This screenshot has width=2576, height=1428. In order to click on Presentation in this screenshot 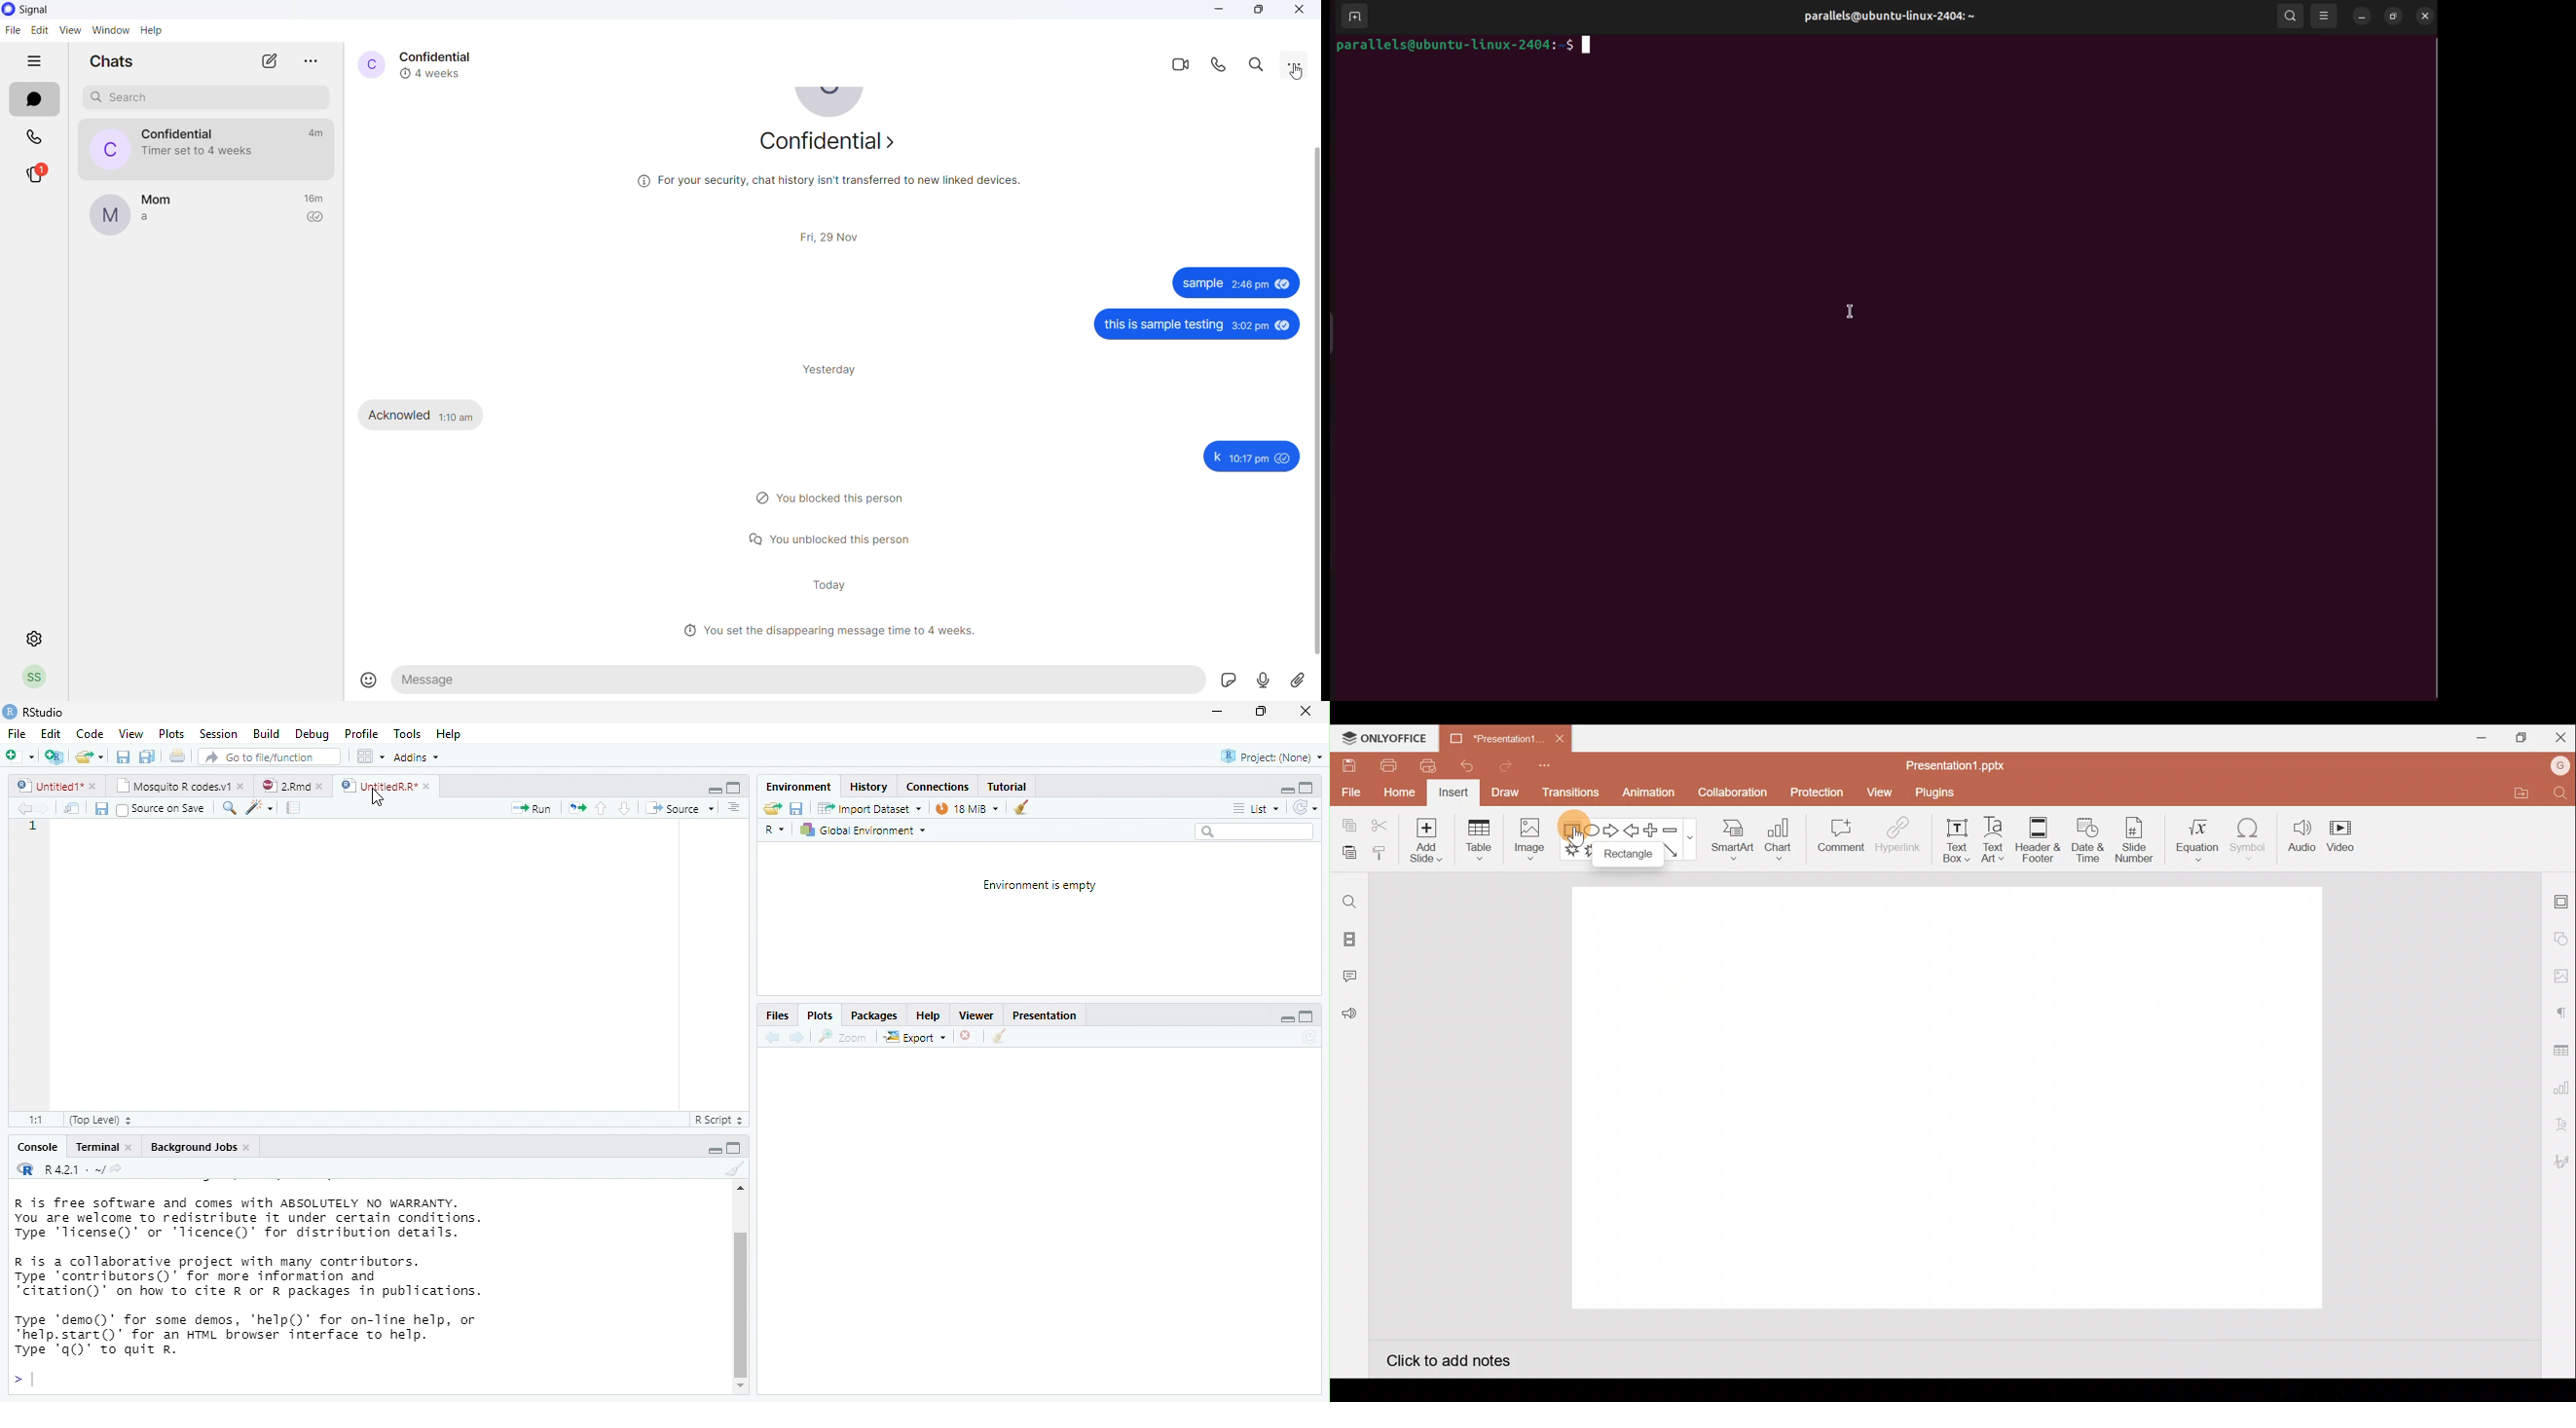, I will do `click(1043, 1017)`.